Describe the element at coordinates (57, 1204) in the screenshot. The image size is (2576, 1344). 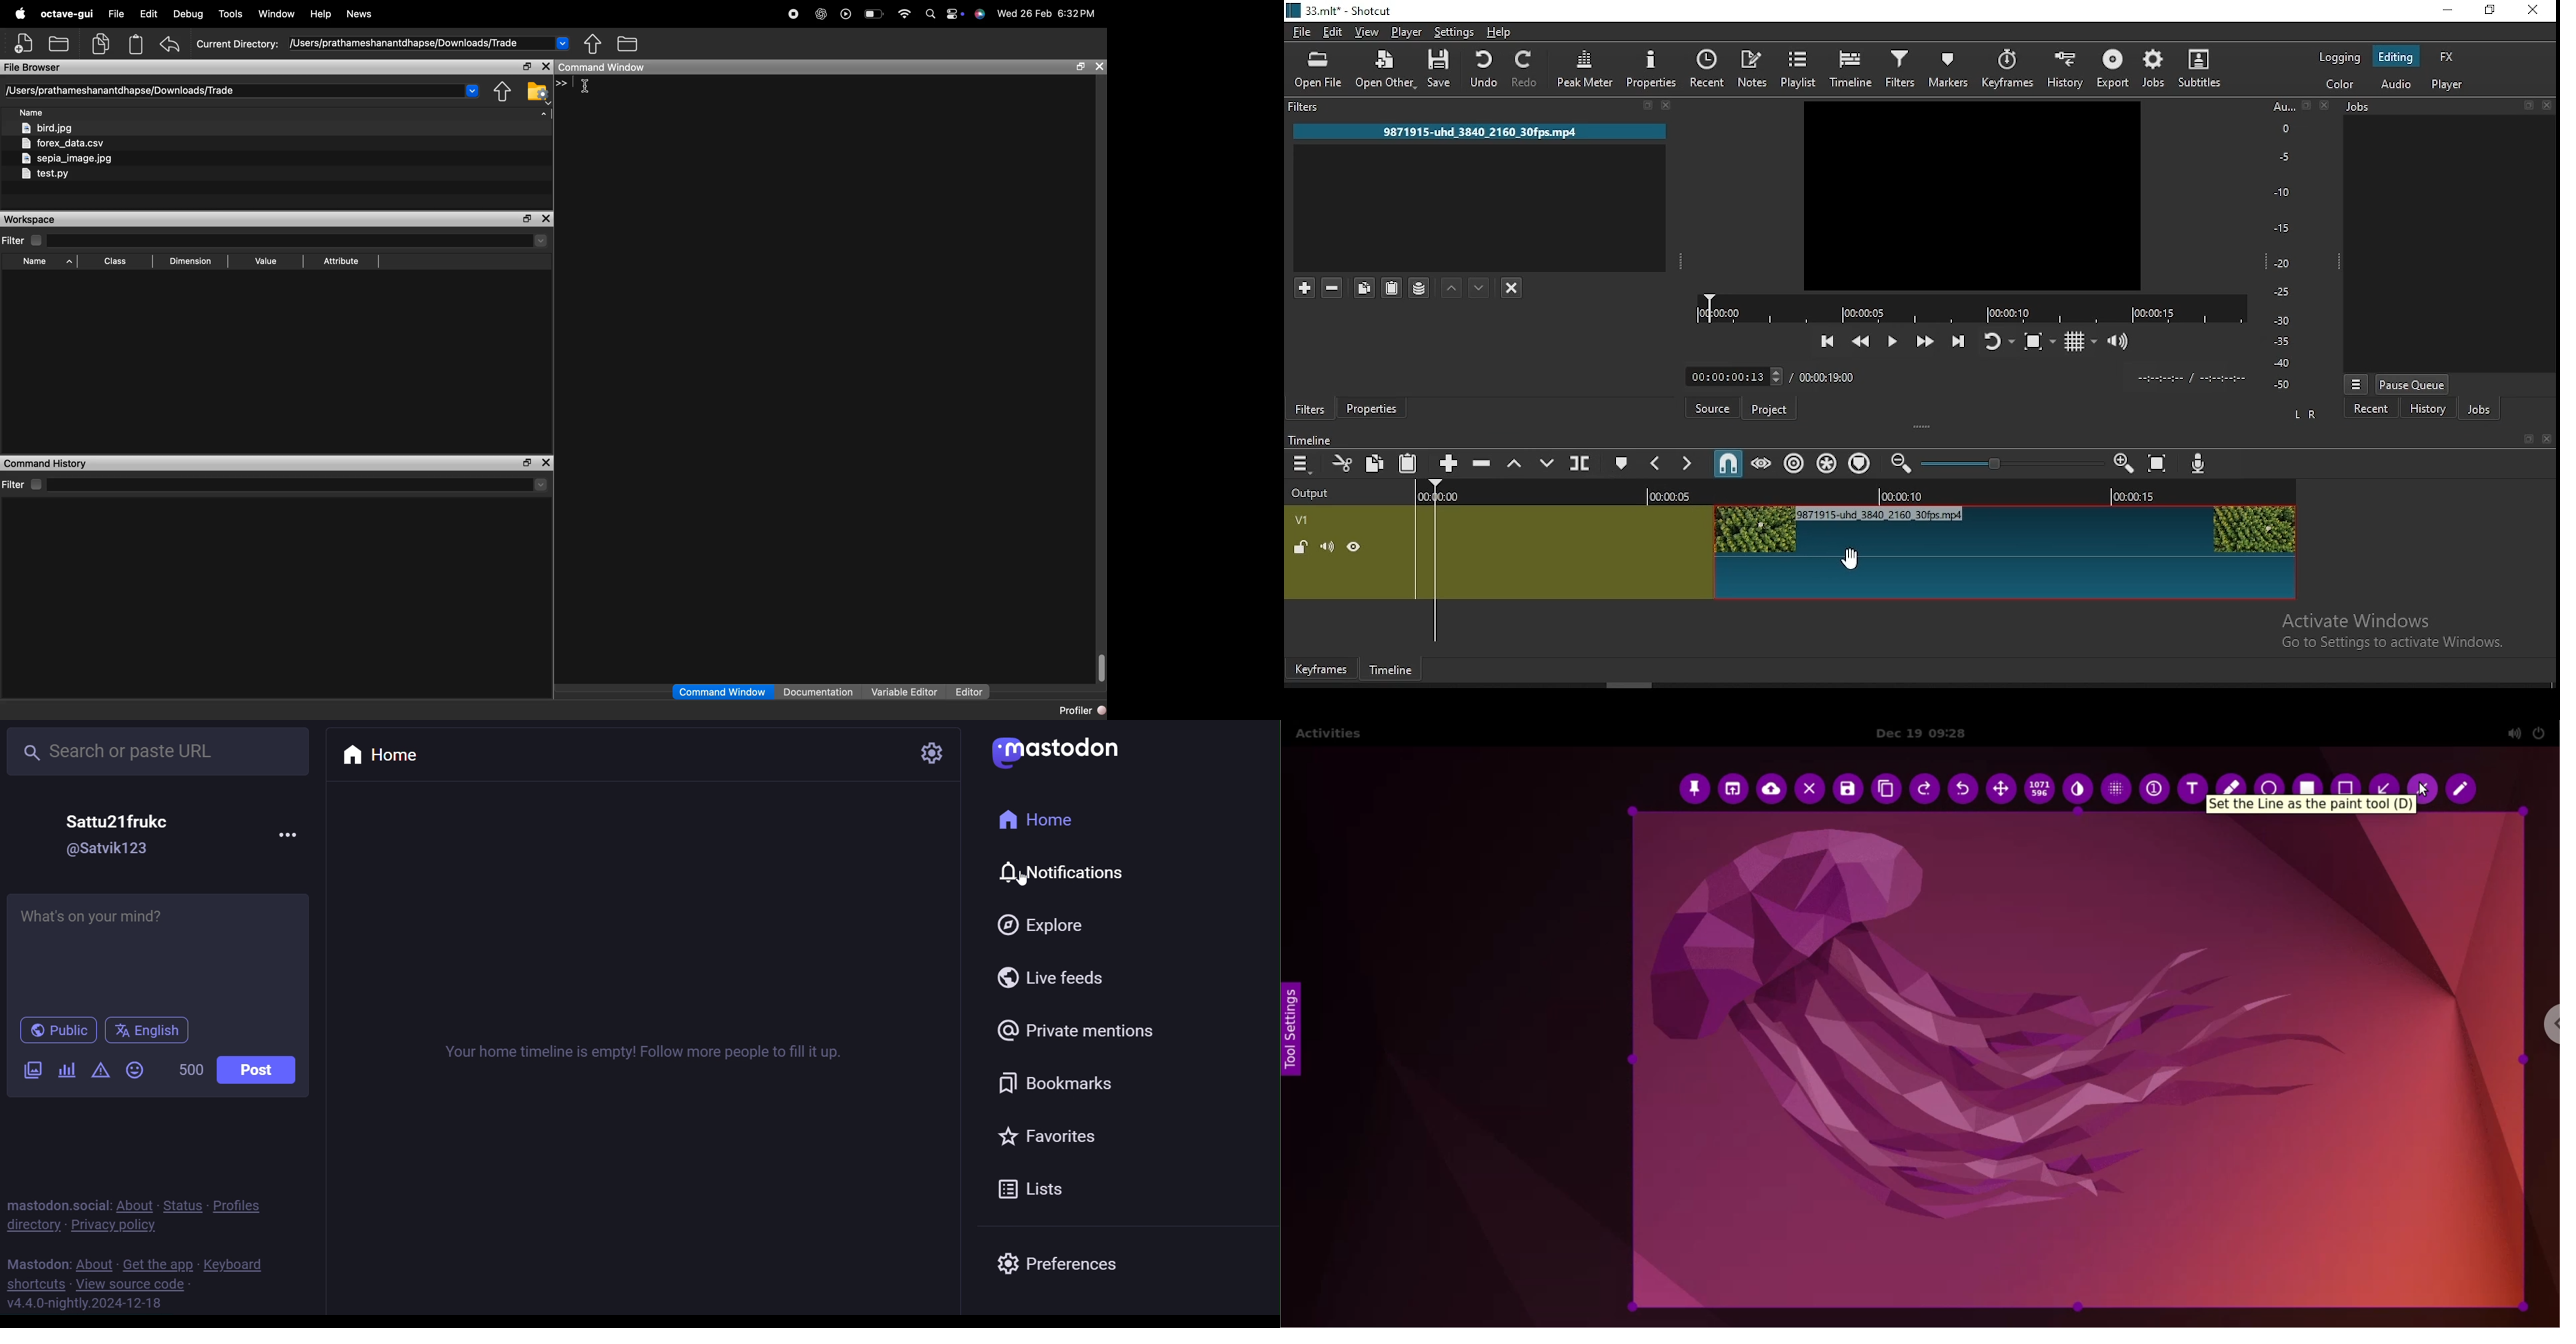
I see `mastodon social` at that location.